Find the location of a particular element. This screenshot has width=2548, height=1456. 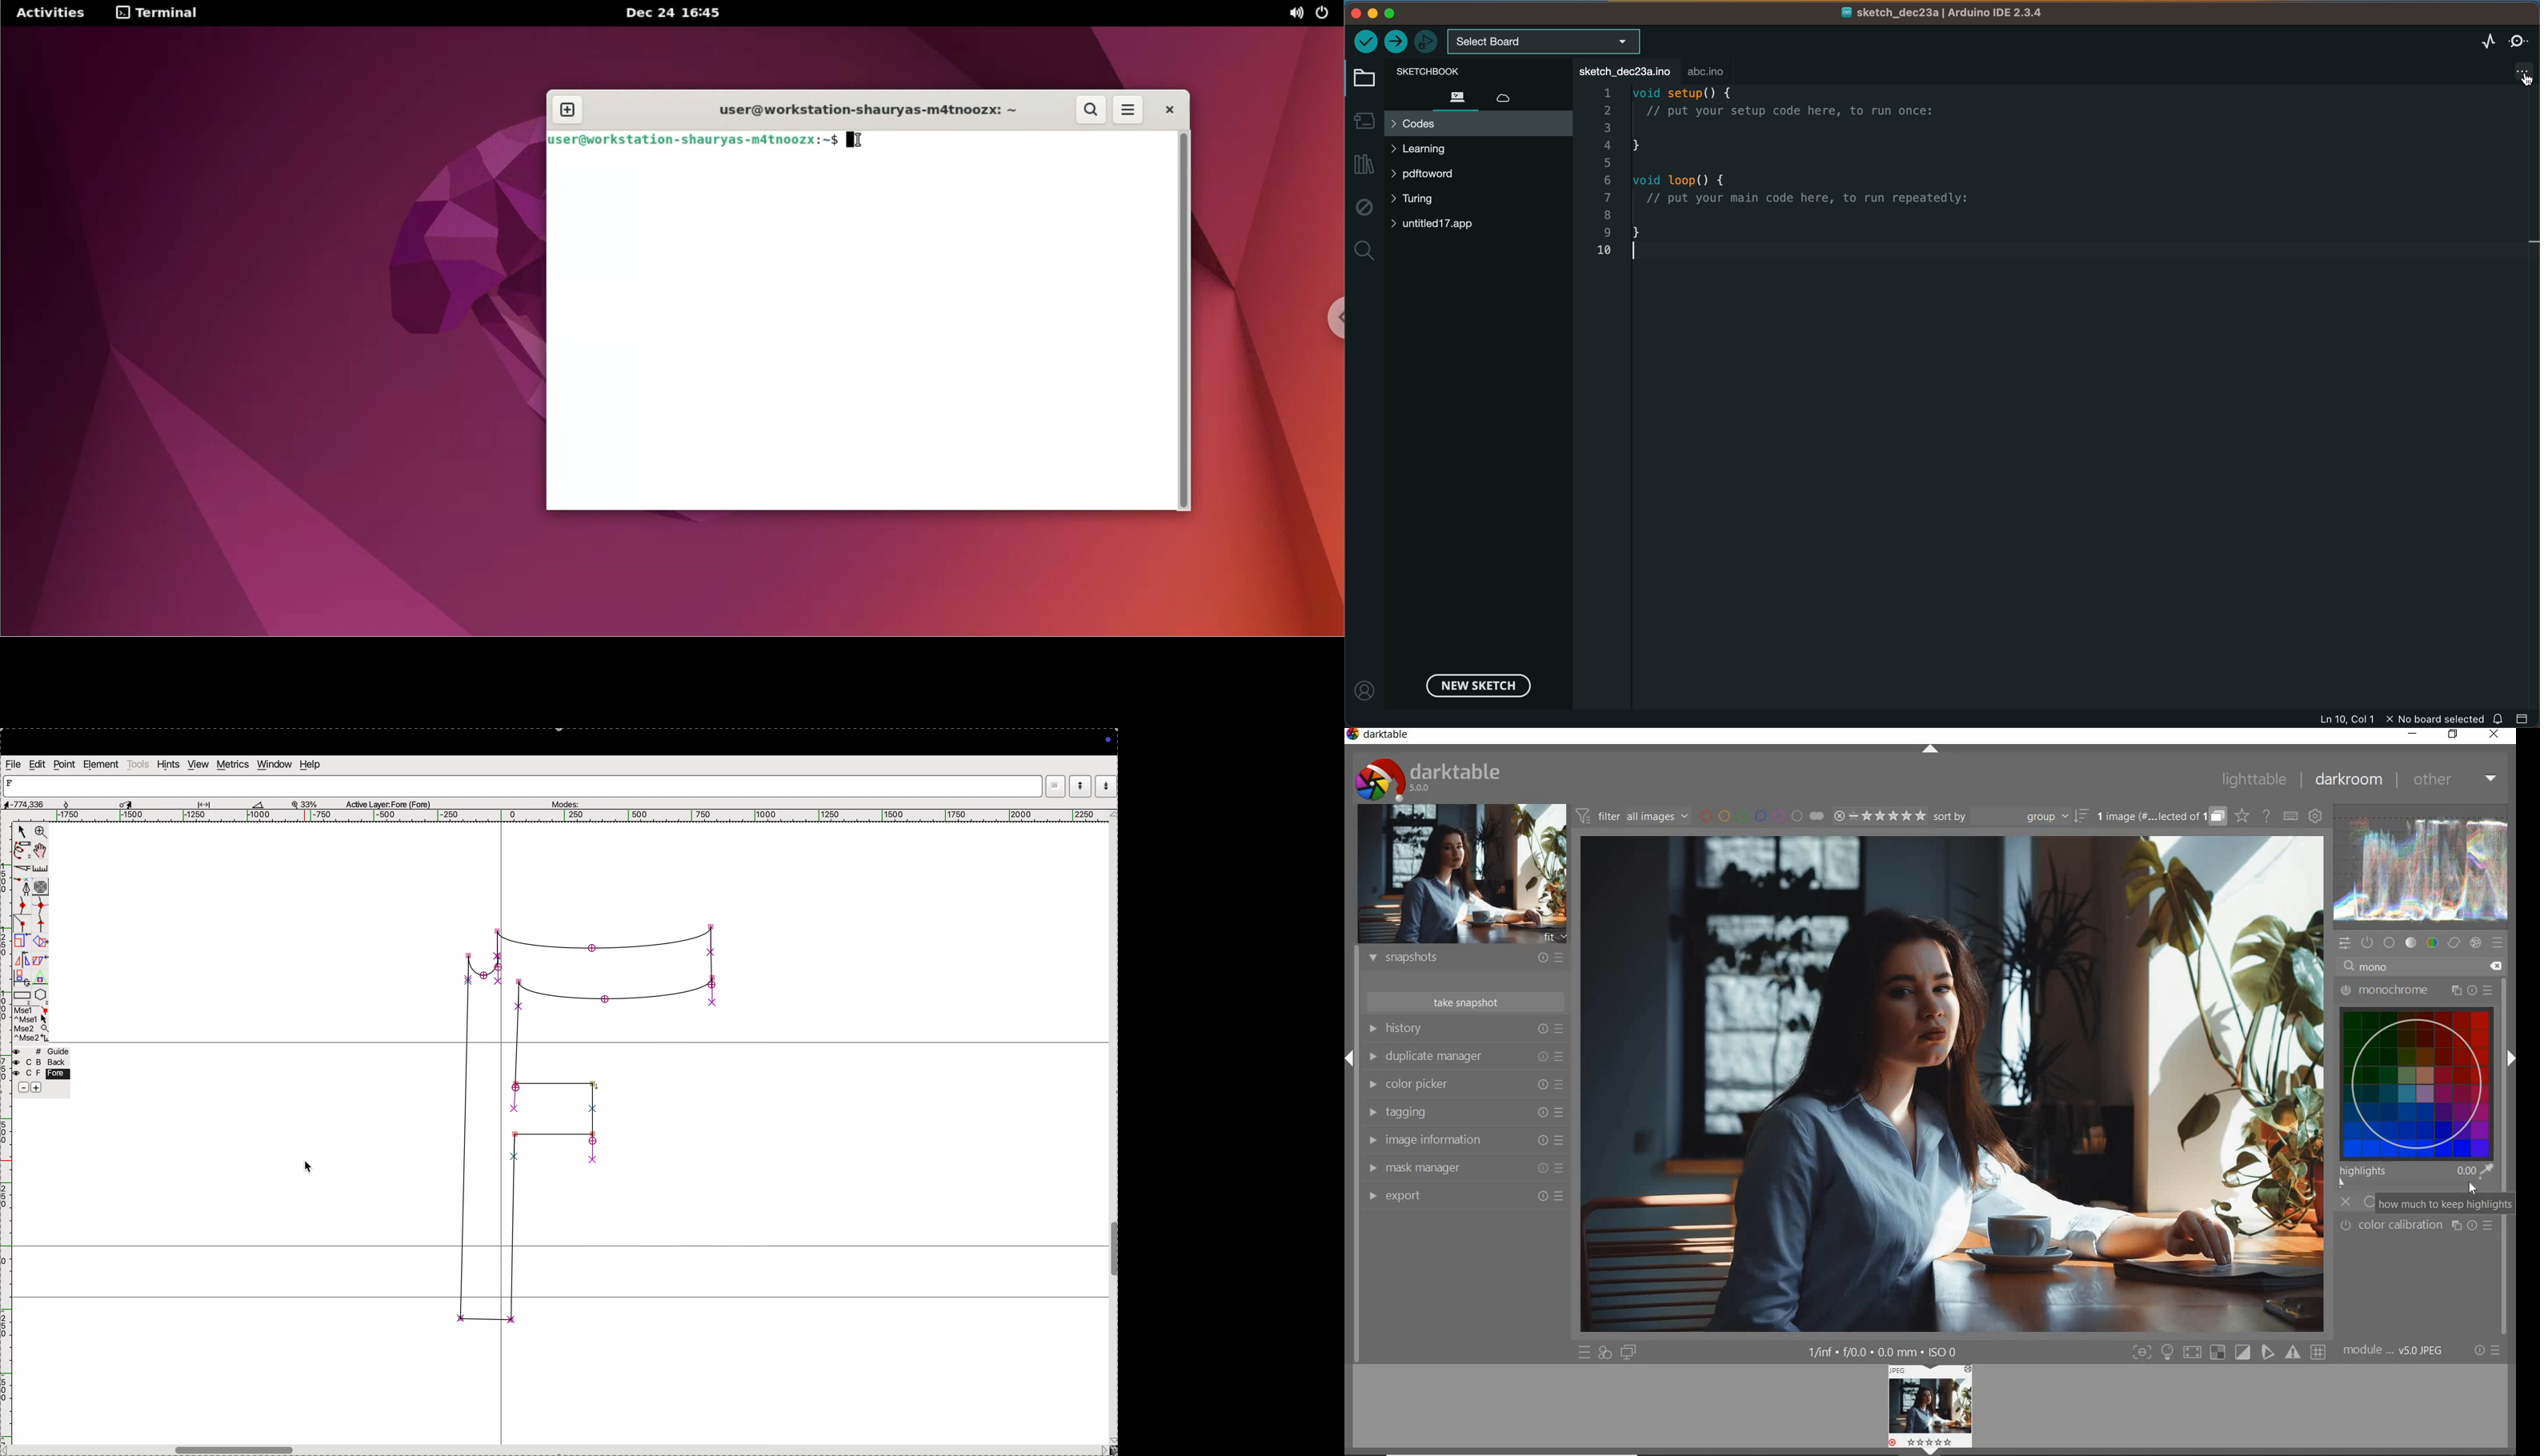

mode down is located at coordinates (1107, 785).